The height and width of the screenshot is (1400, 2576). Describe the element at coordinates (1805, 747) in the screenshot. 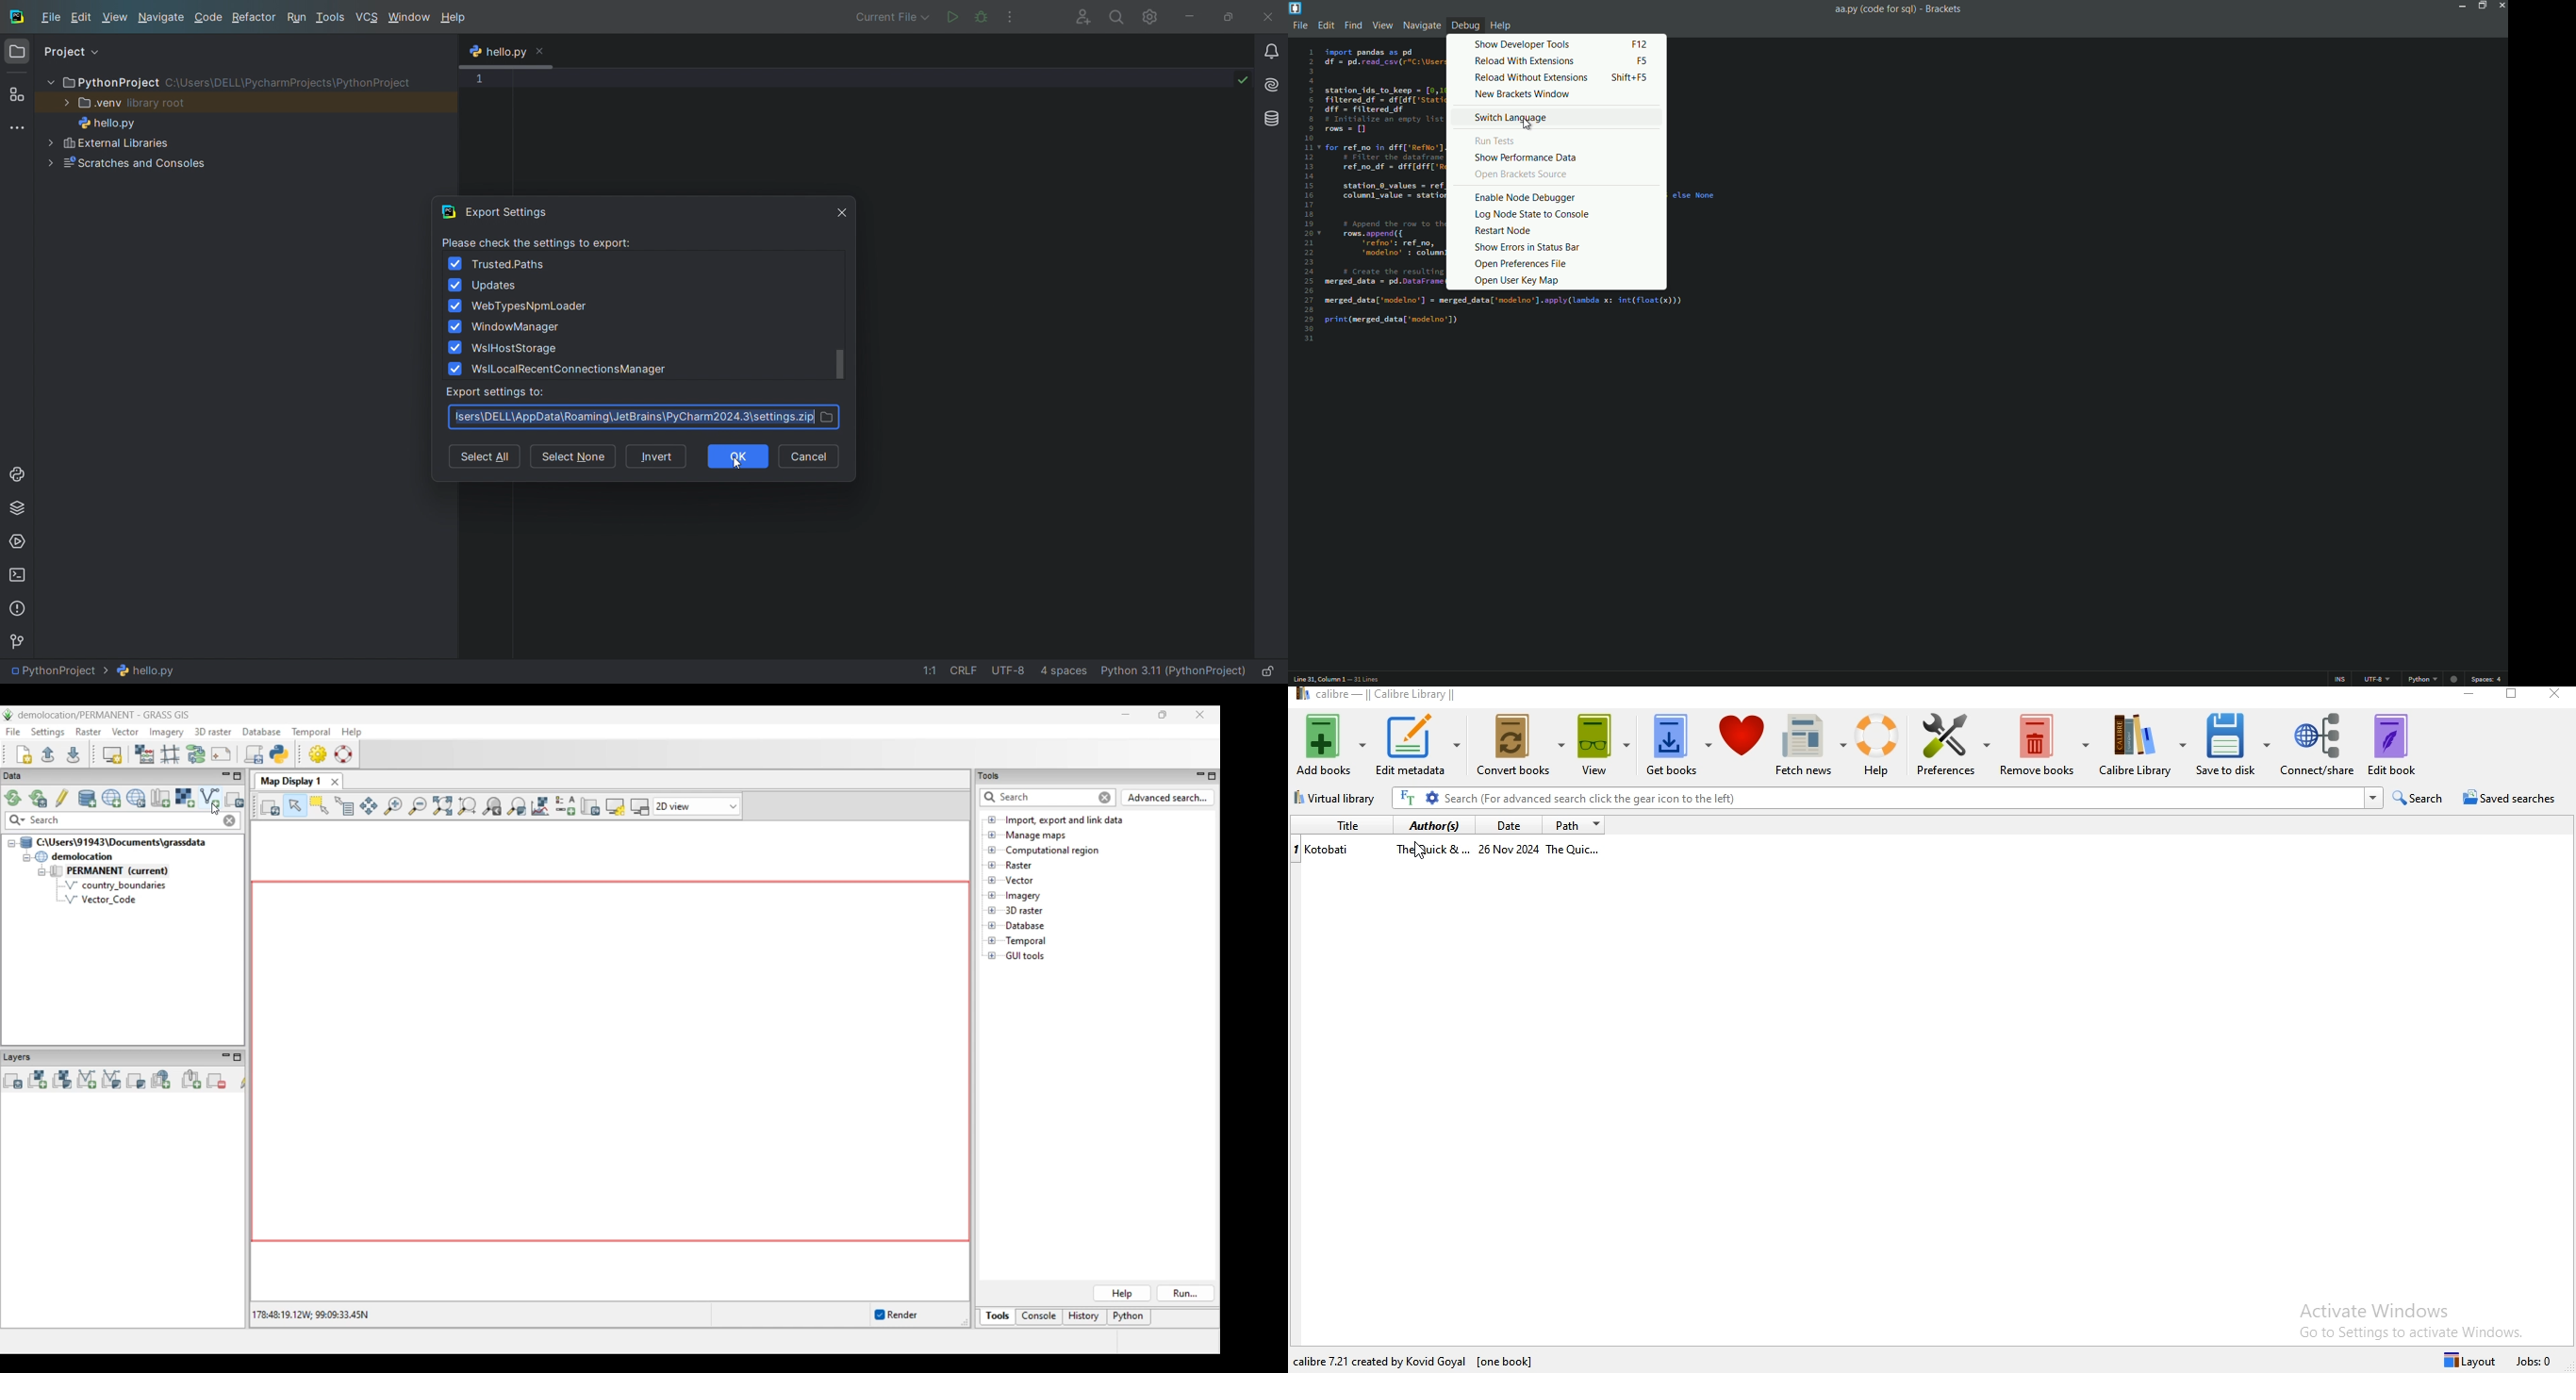

I see `fetch news` at that location.